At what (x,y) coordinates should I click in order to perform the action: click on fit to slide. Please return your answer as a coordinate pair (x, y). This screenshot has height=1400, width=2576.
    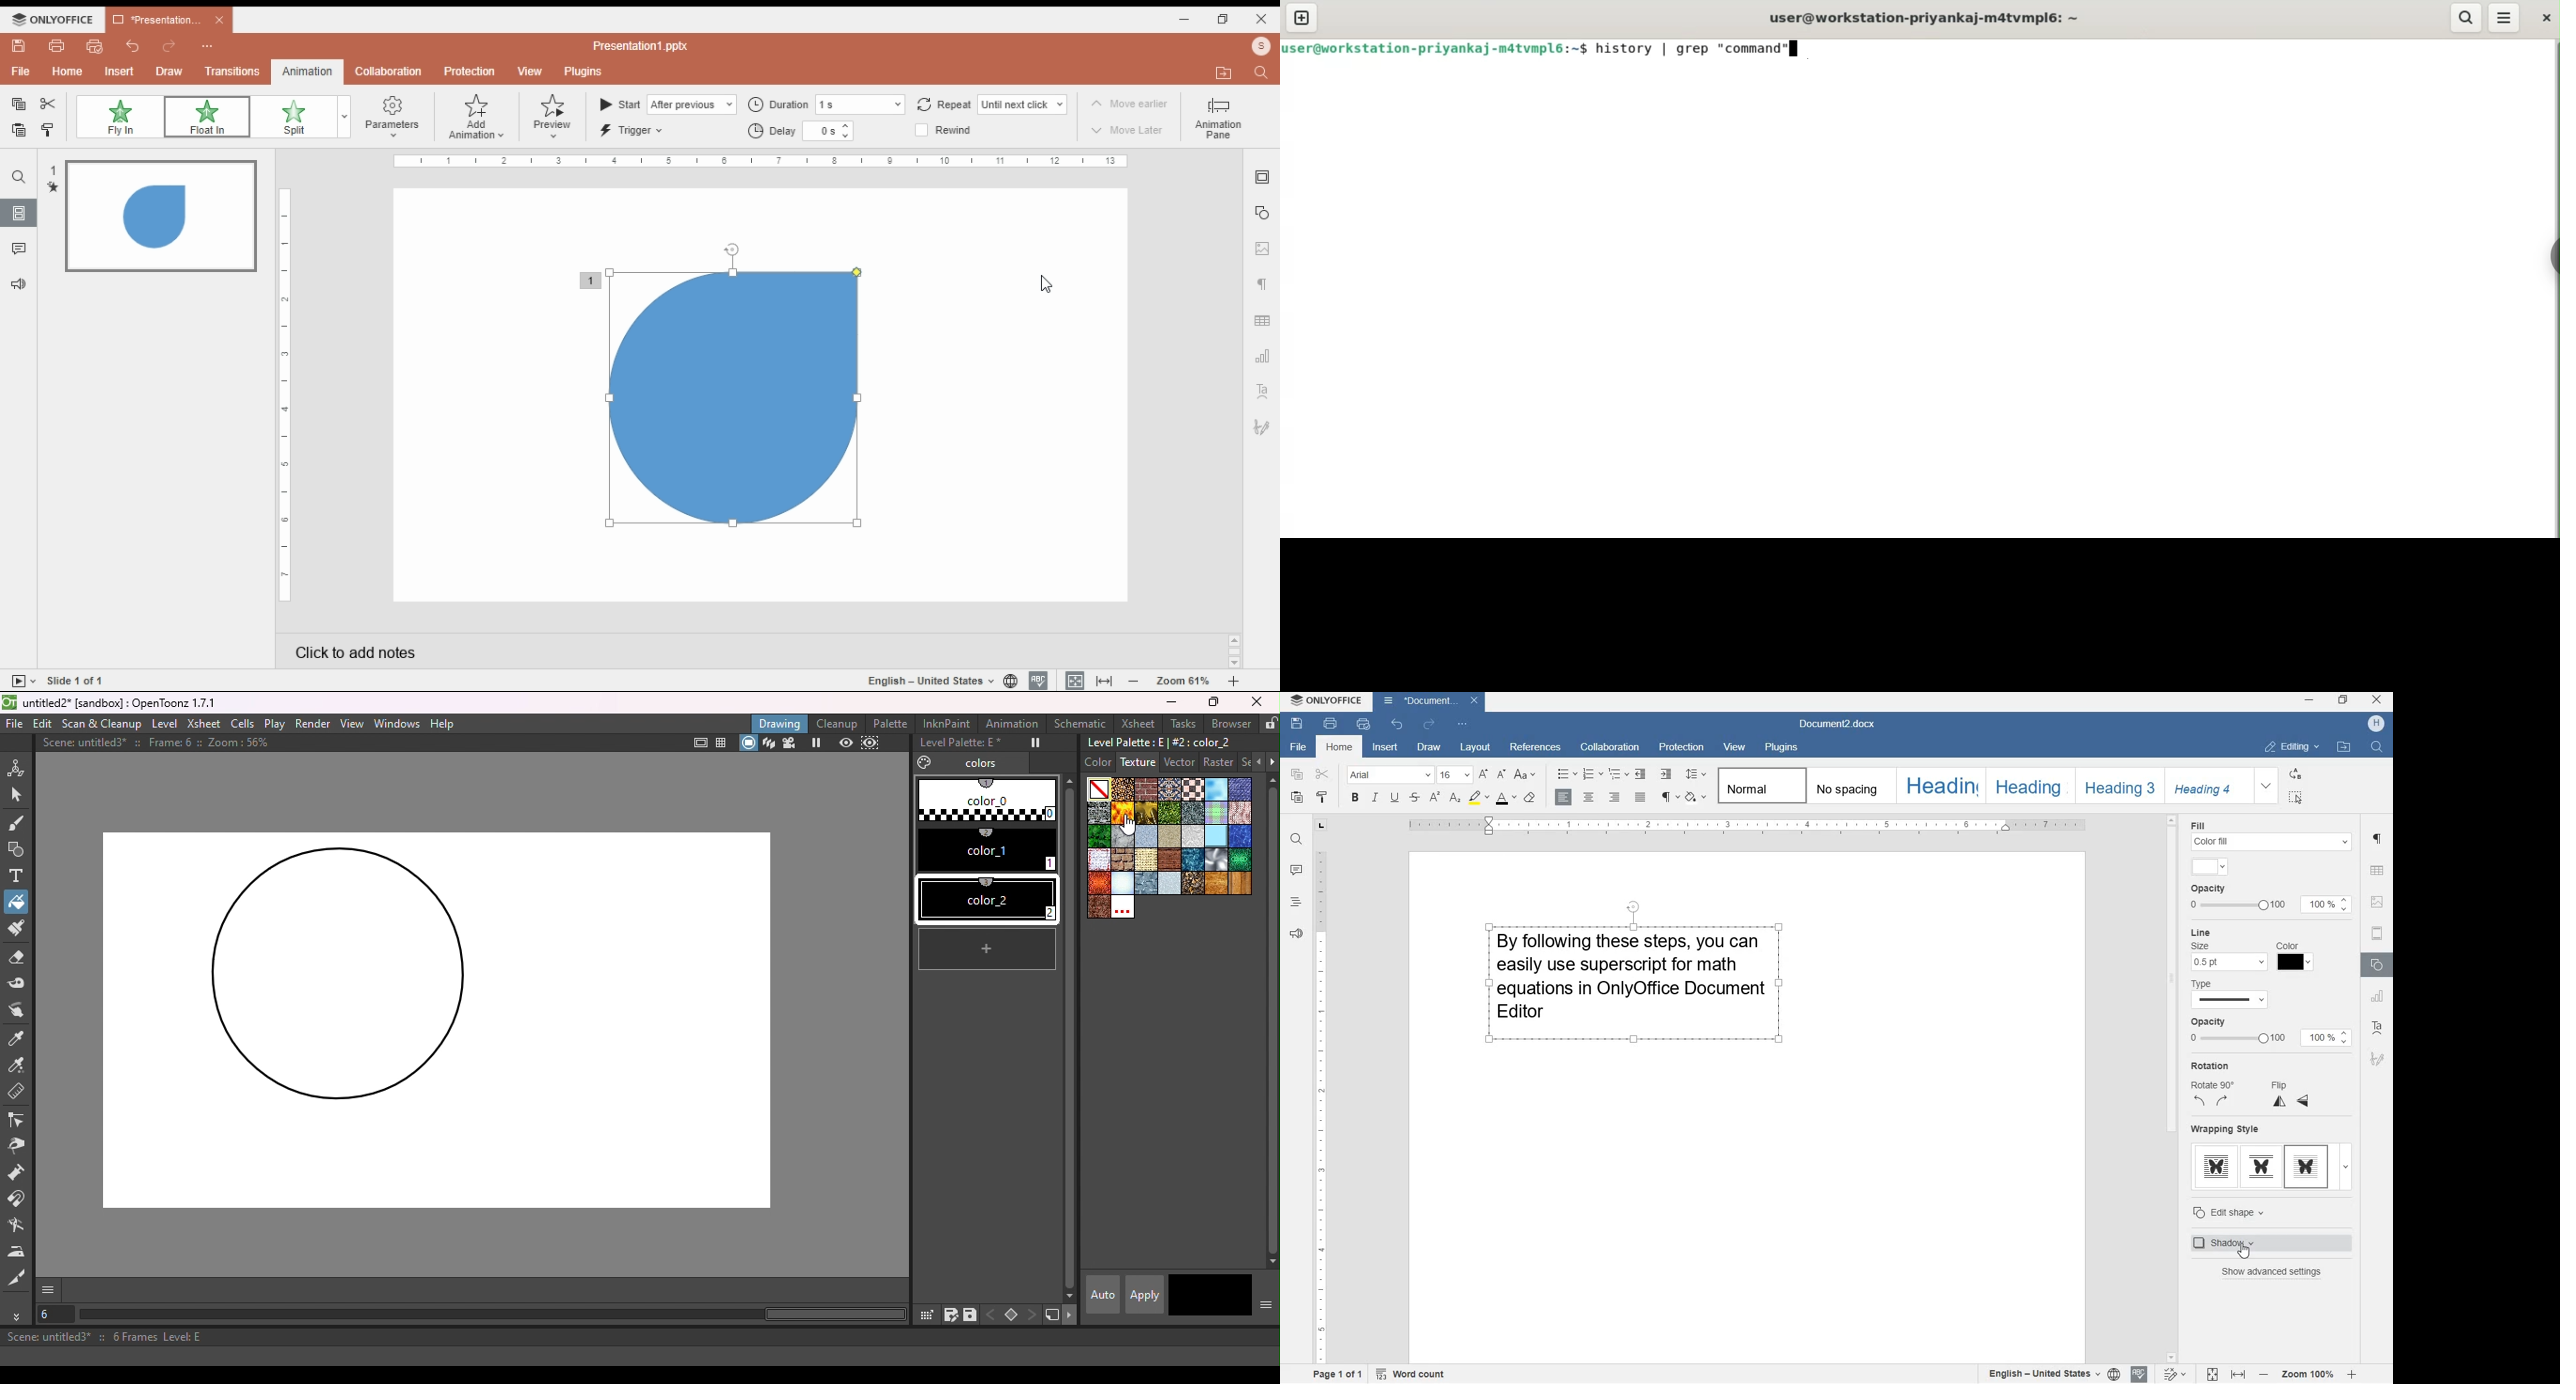
    Looking at the image, I should click on (1075, 681).